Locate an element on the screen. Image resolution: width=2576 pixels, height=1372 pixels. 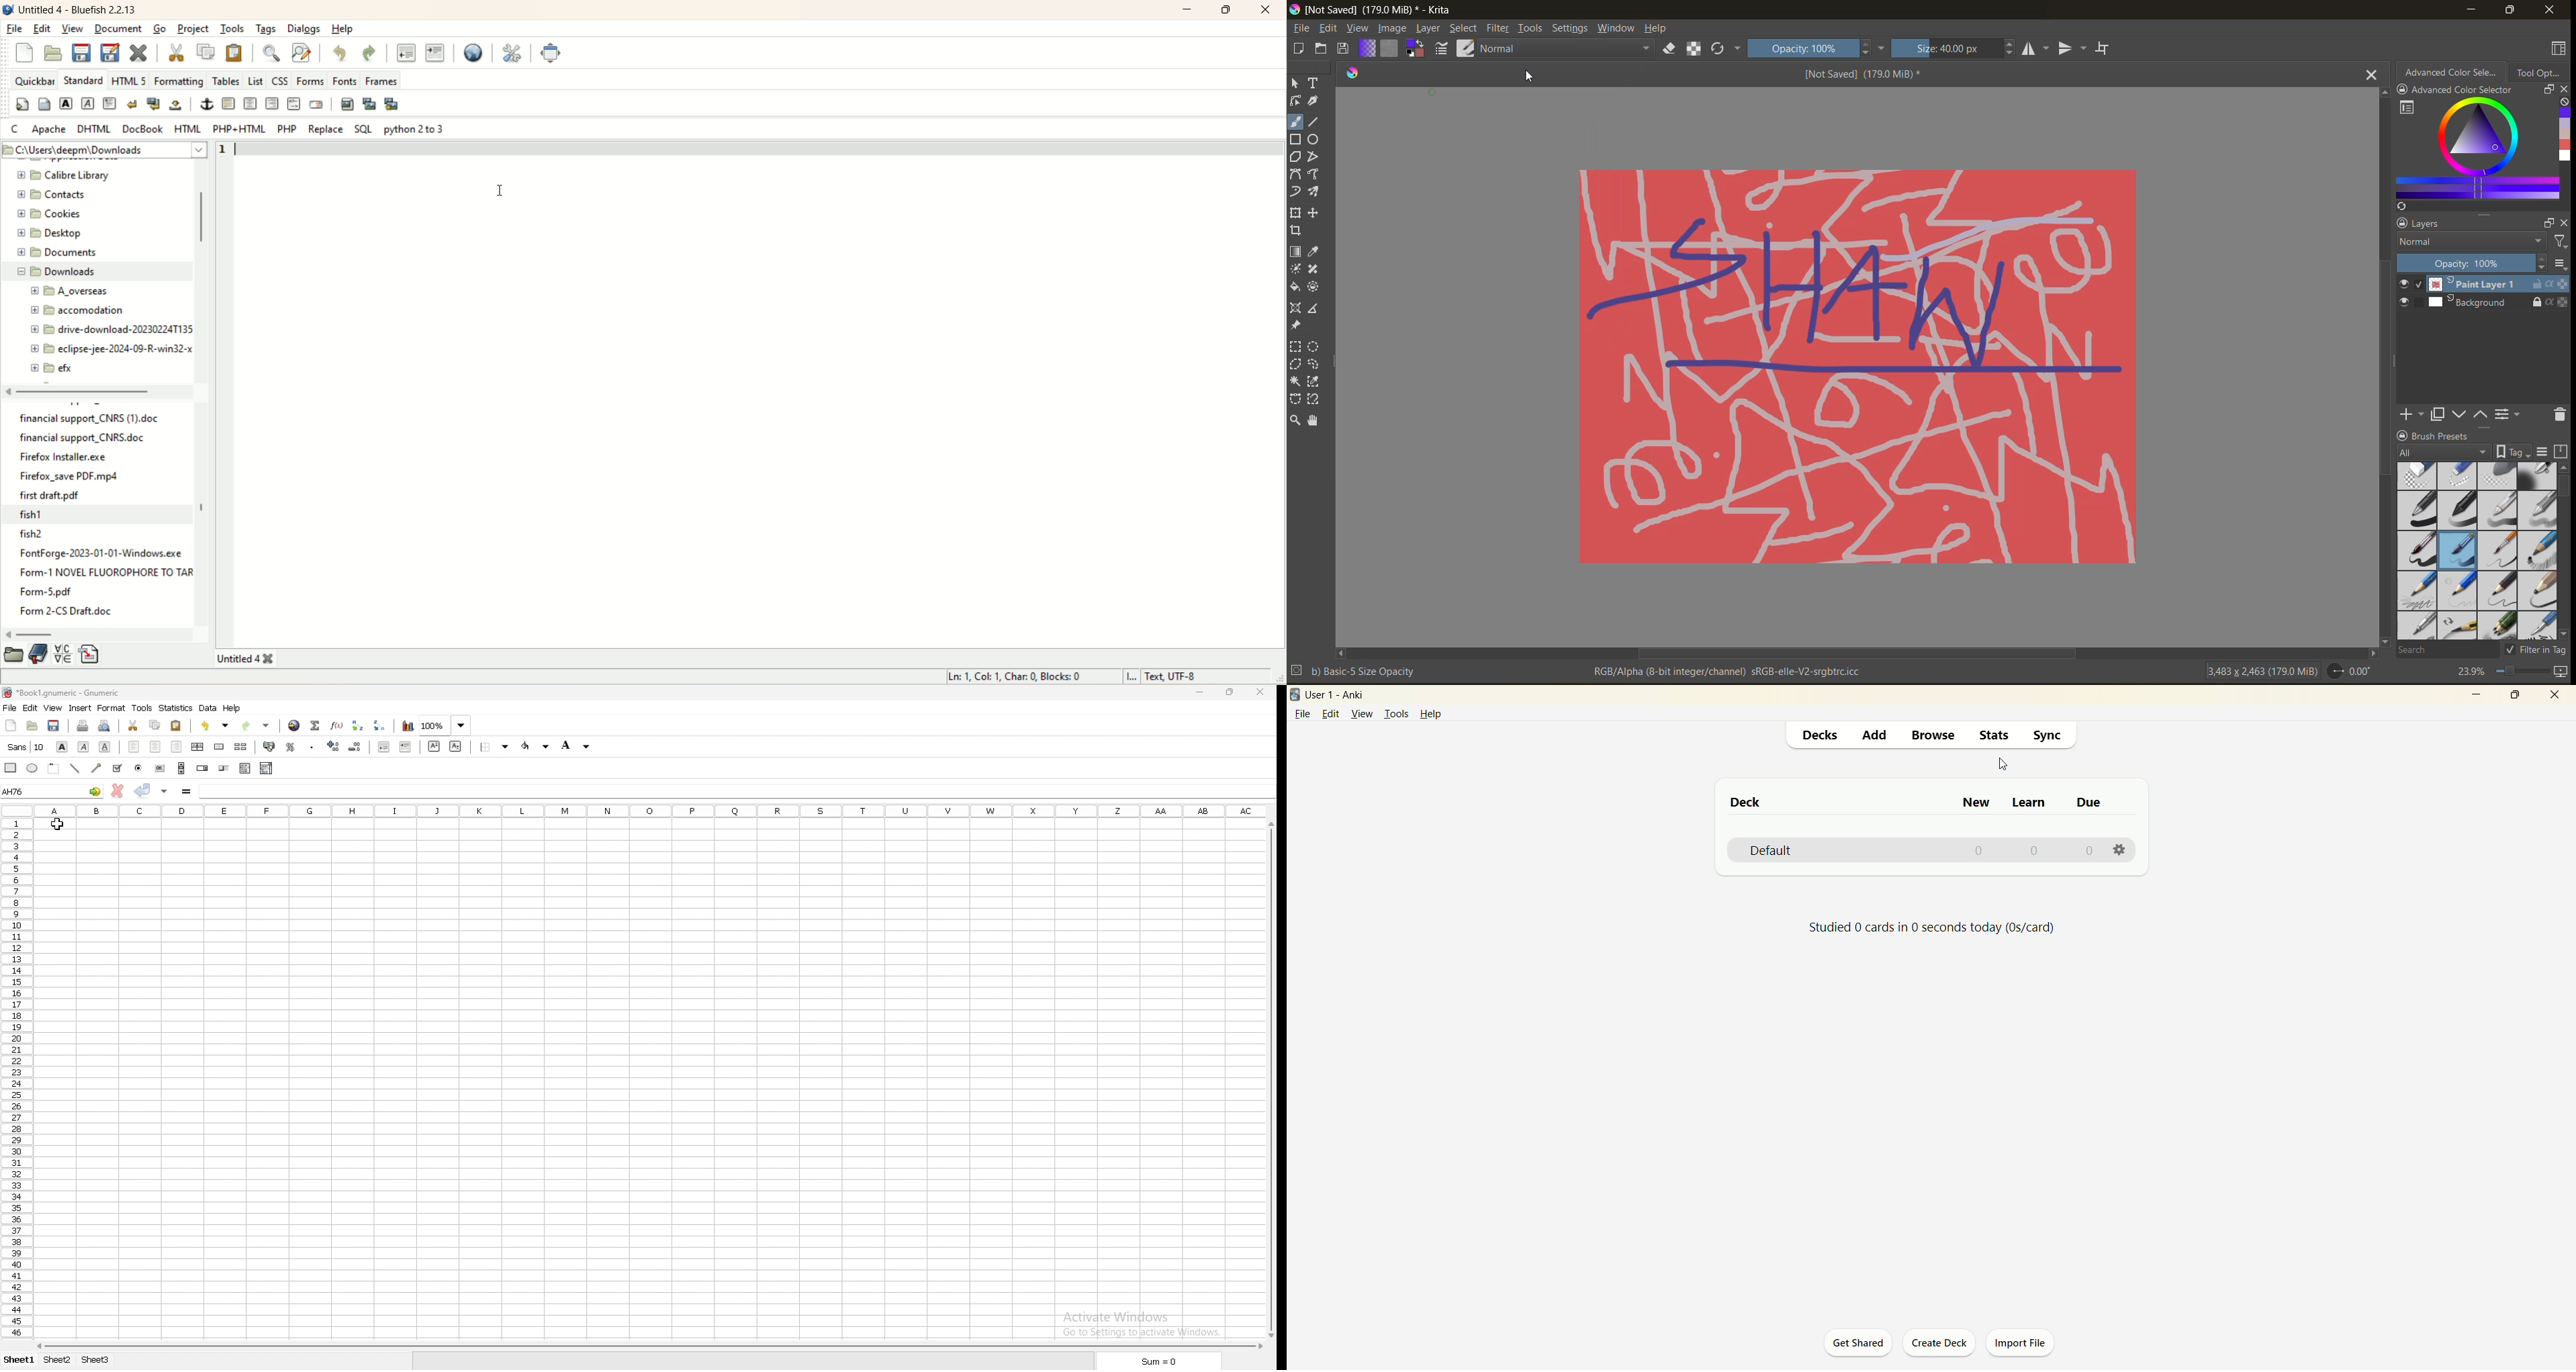
chart is located at coordinates (408, 726).